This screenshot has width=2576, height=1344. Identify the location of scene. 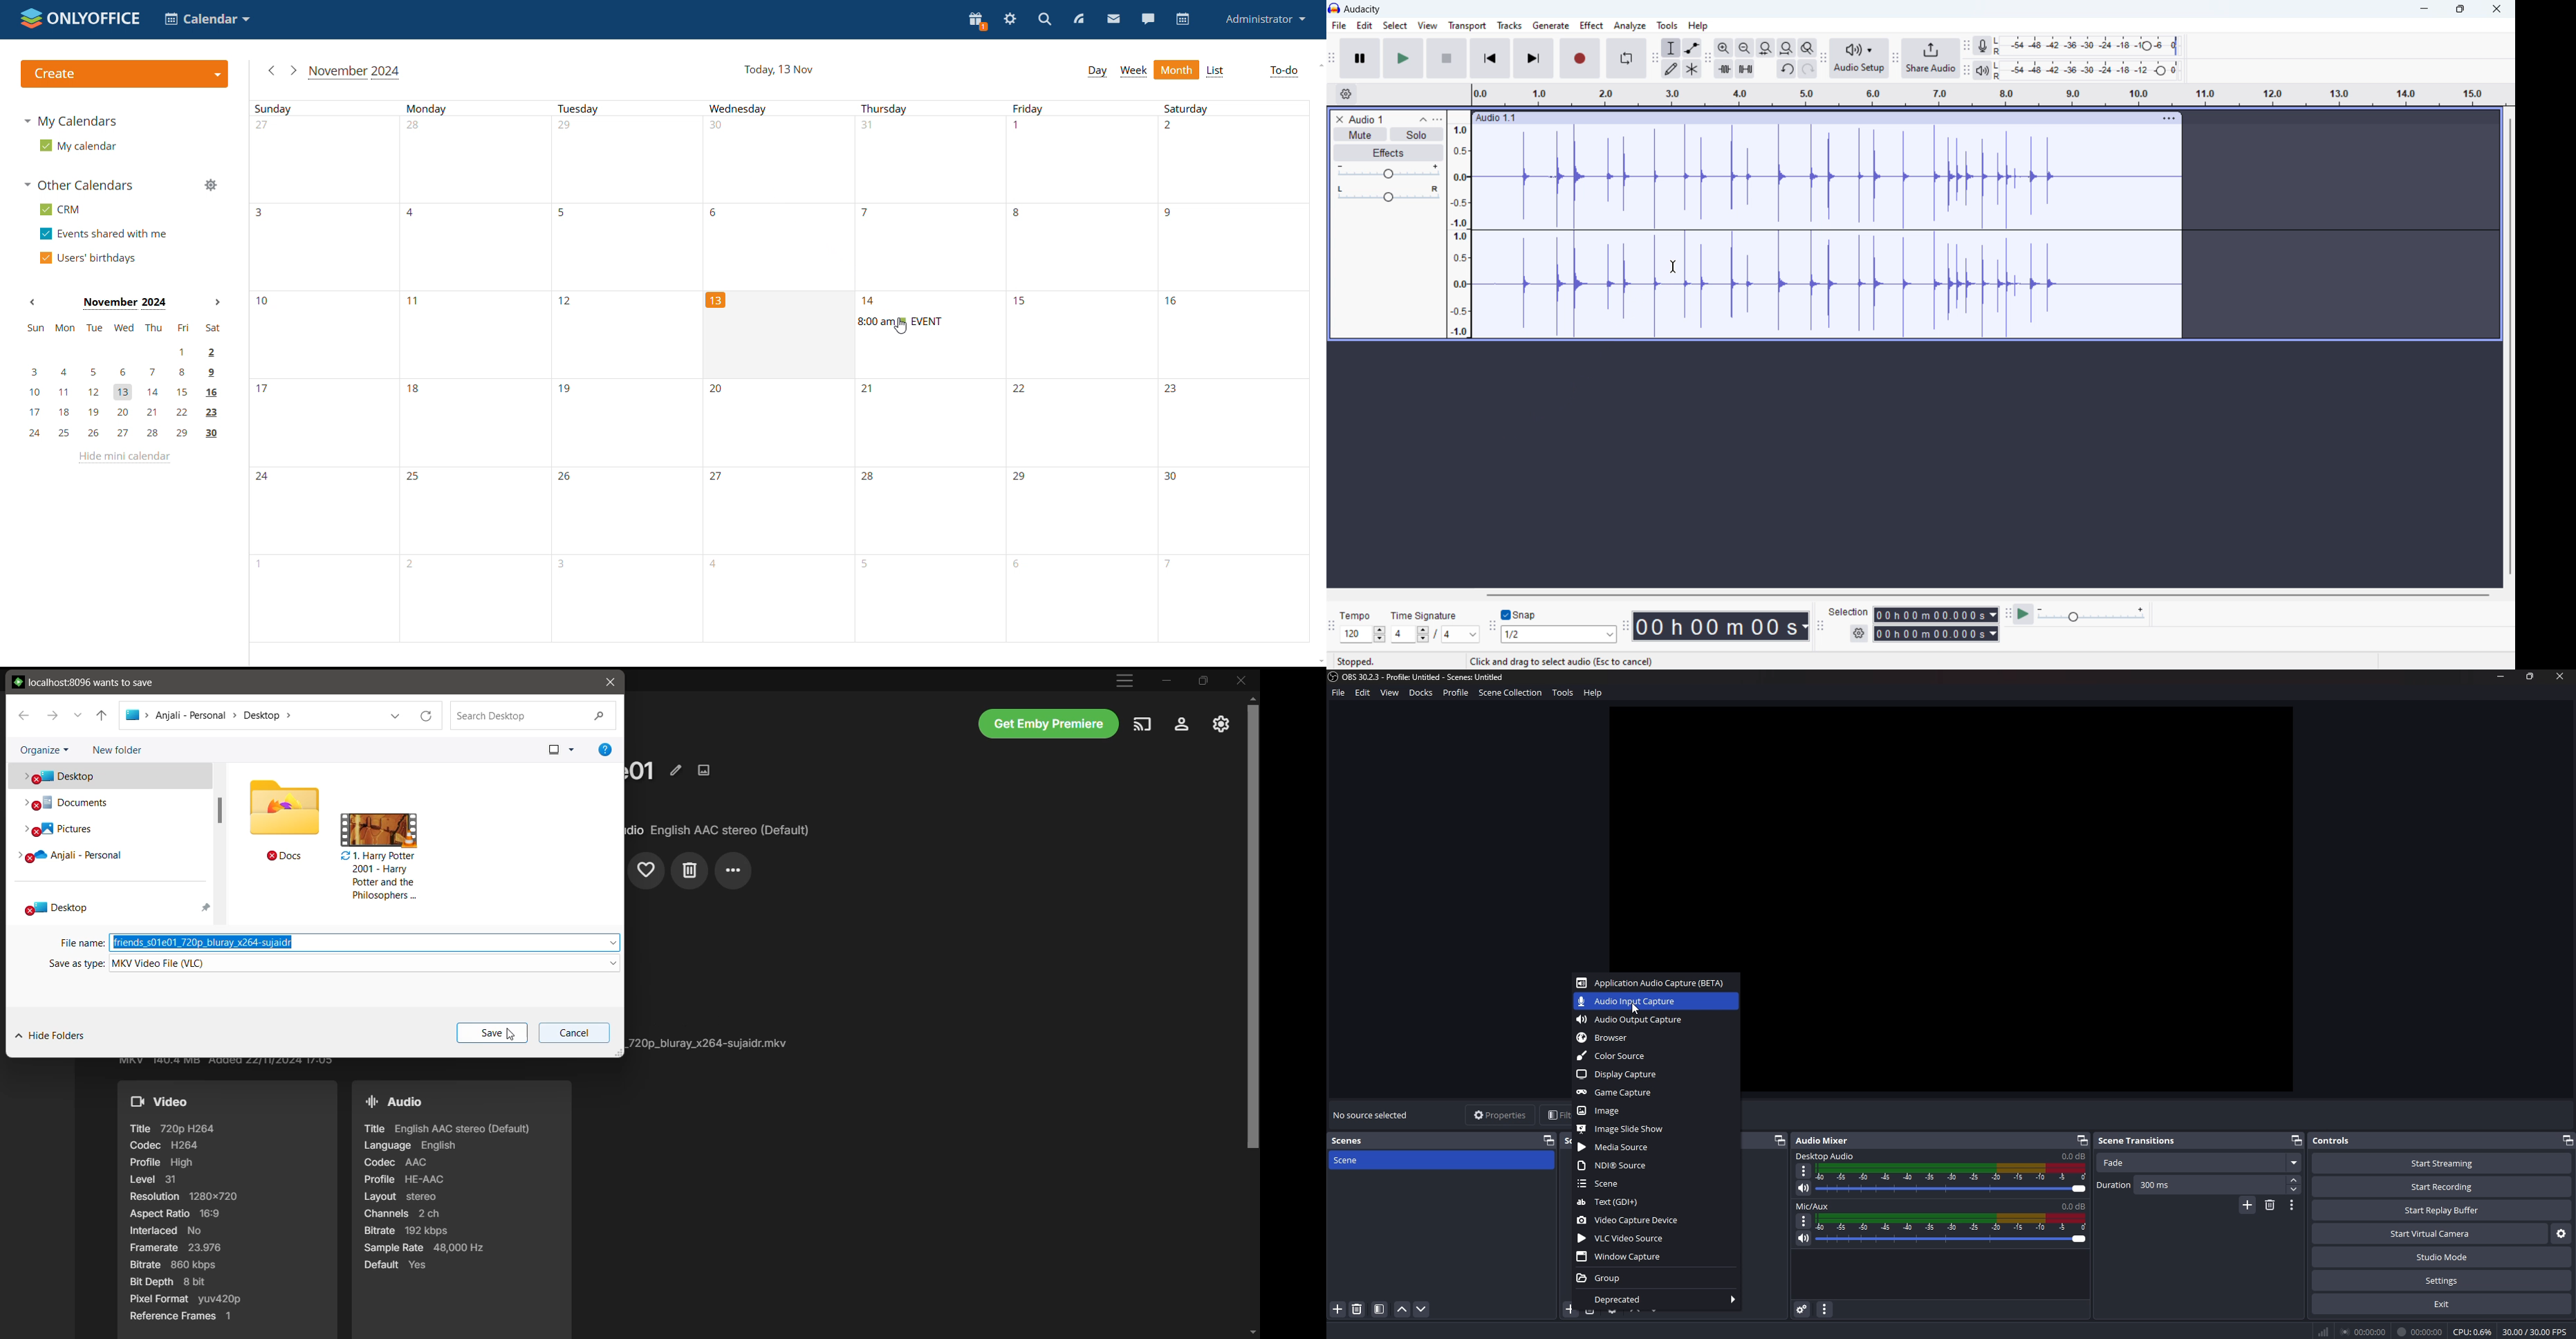
(1655, 1184).